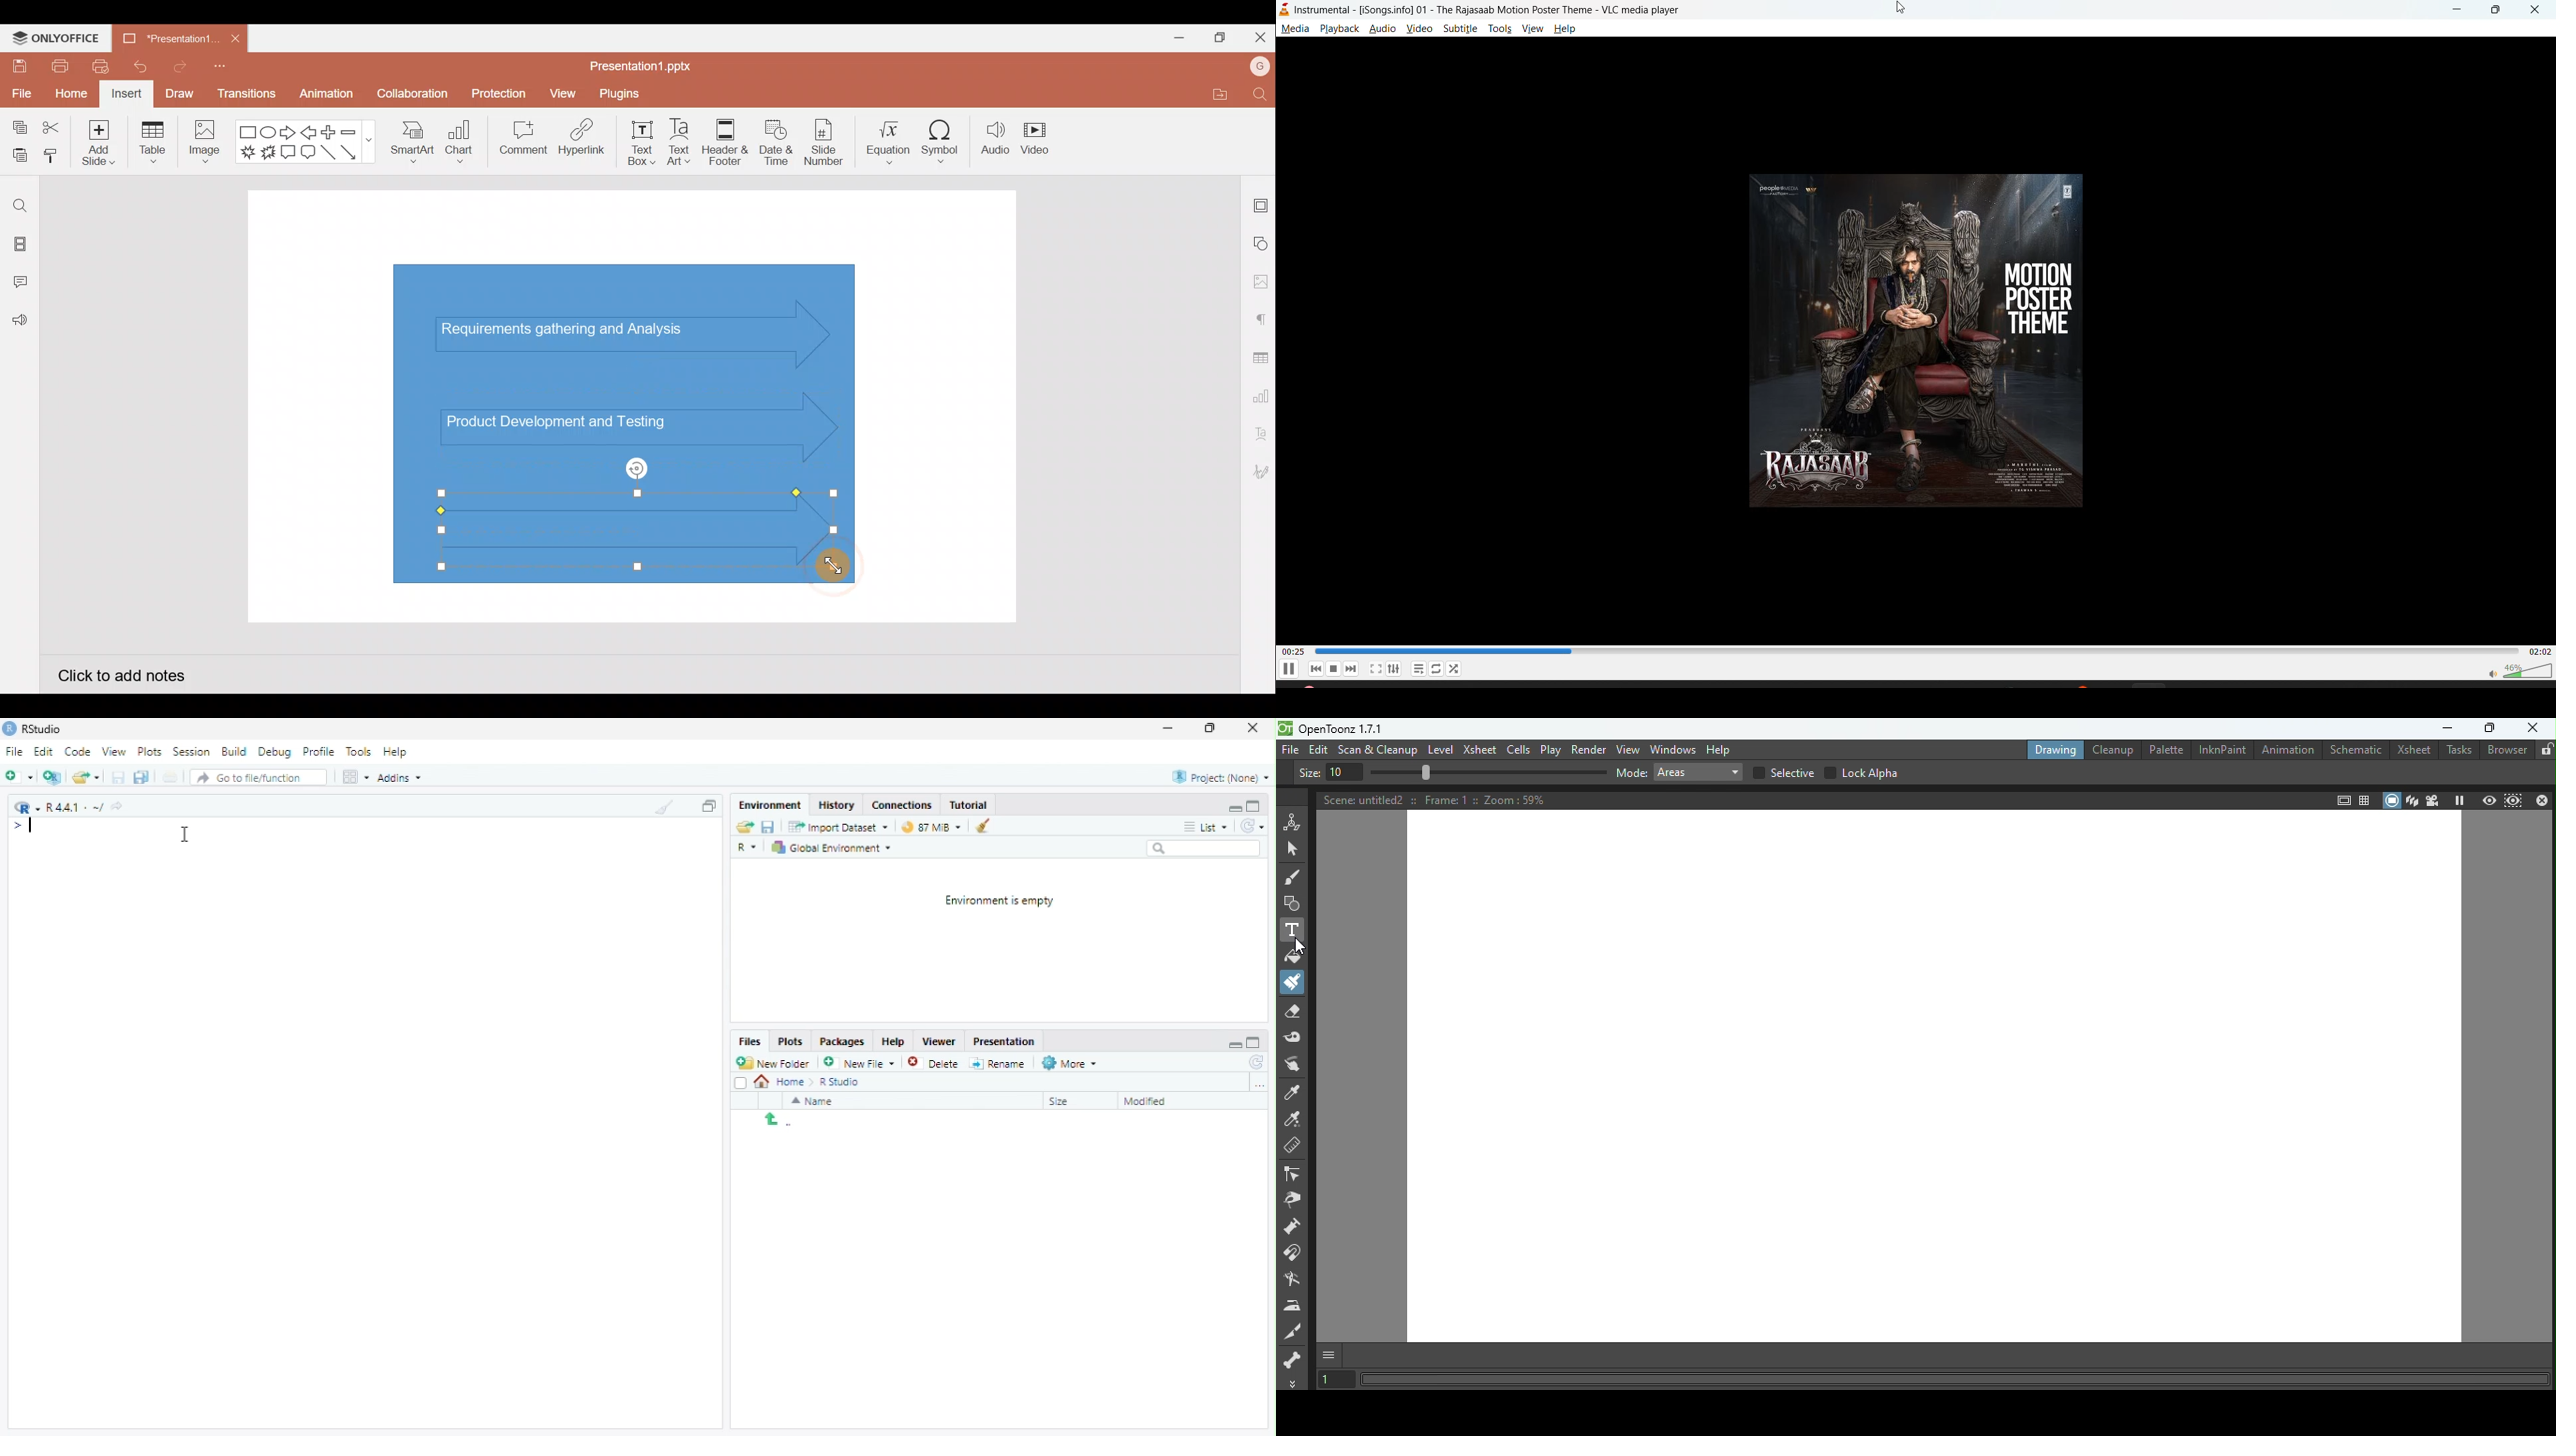  What do you see at coordinates (359, 752) in the screenshot?
I see `Tools` at bounding box center [359, 752].